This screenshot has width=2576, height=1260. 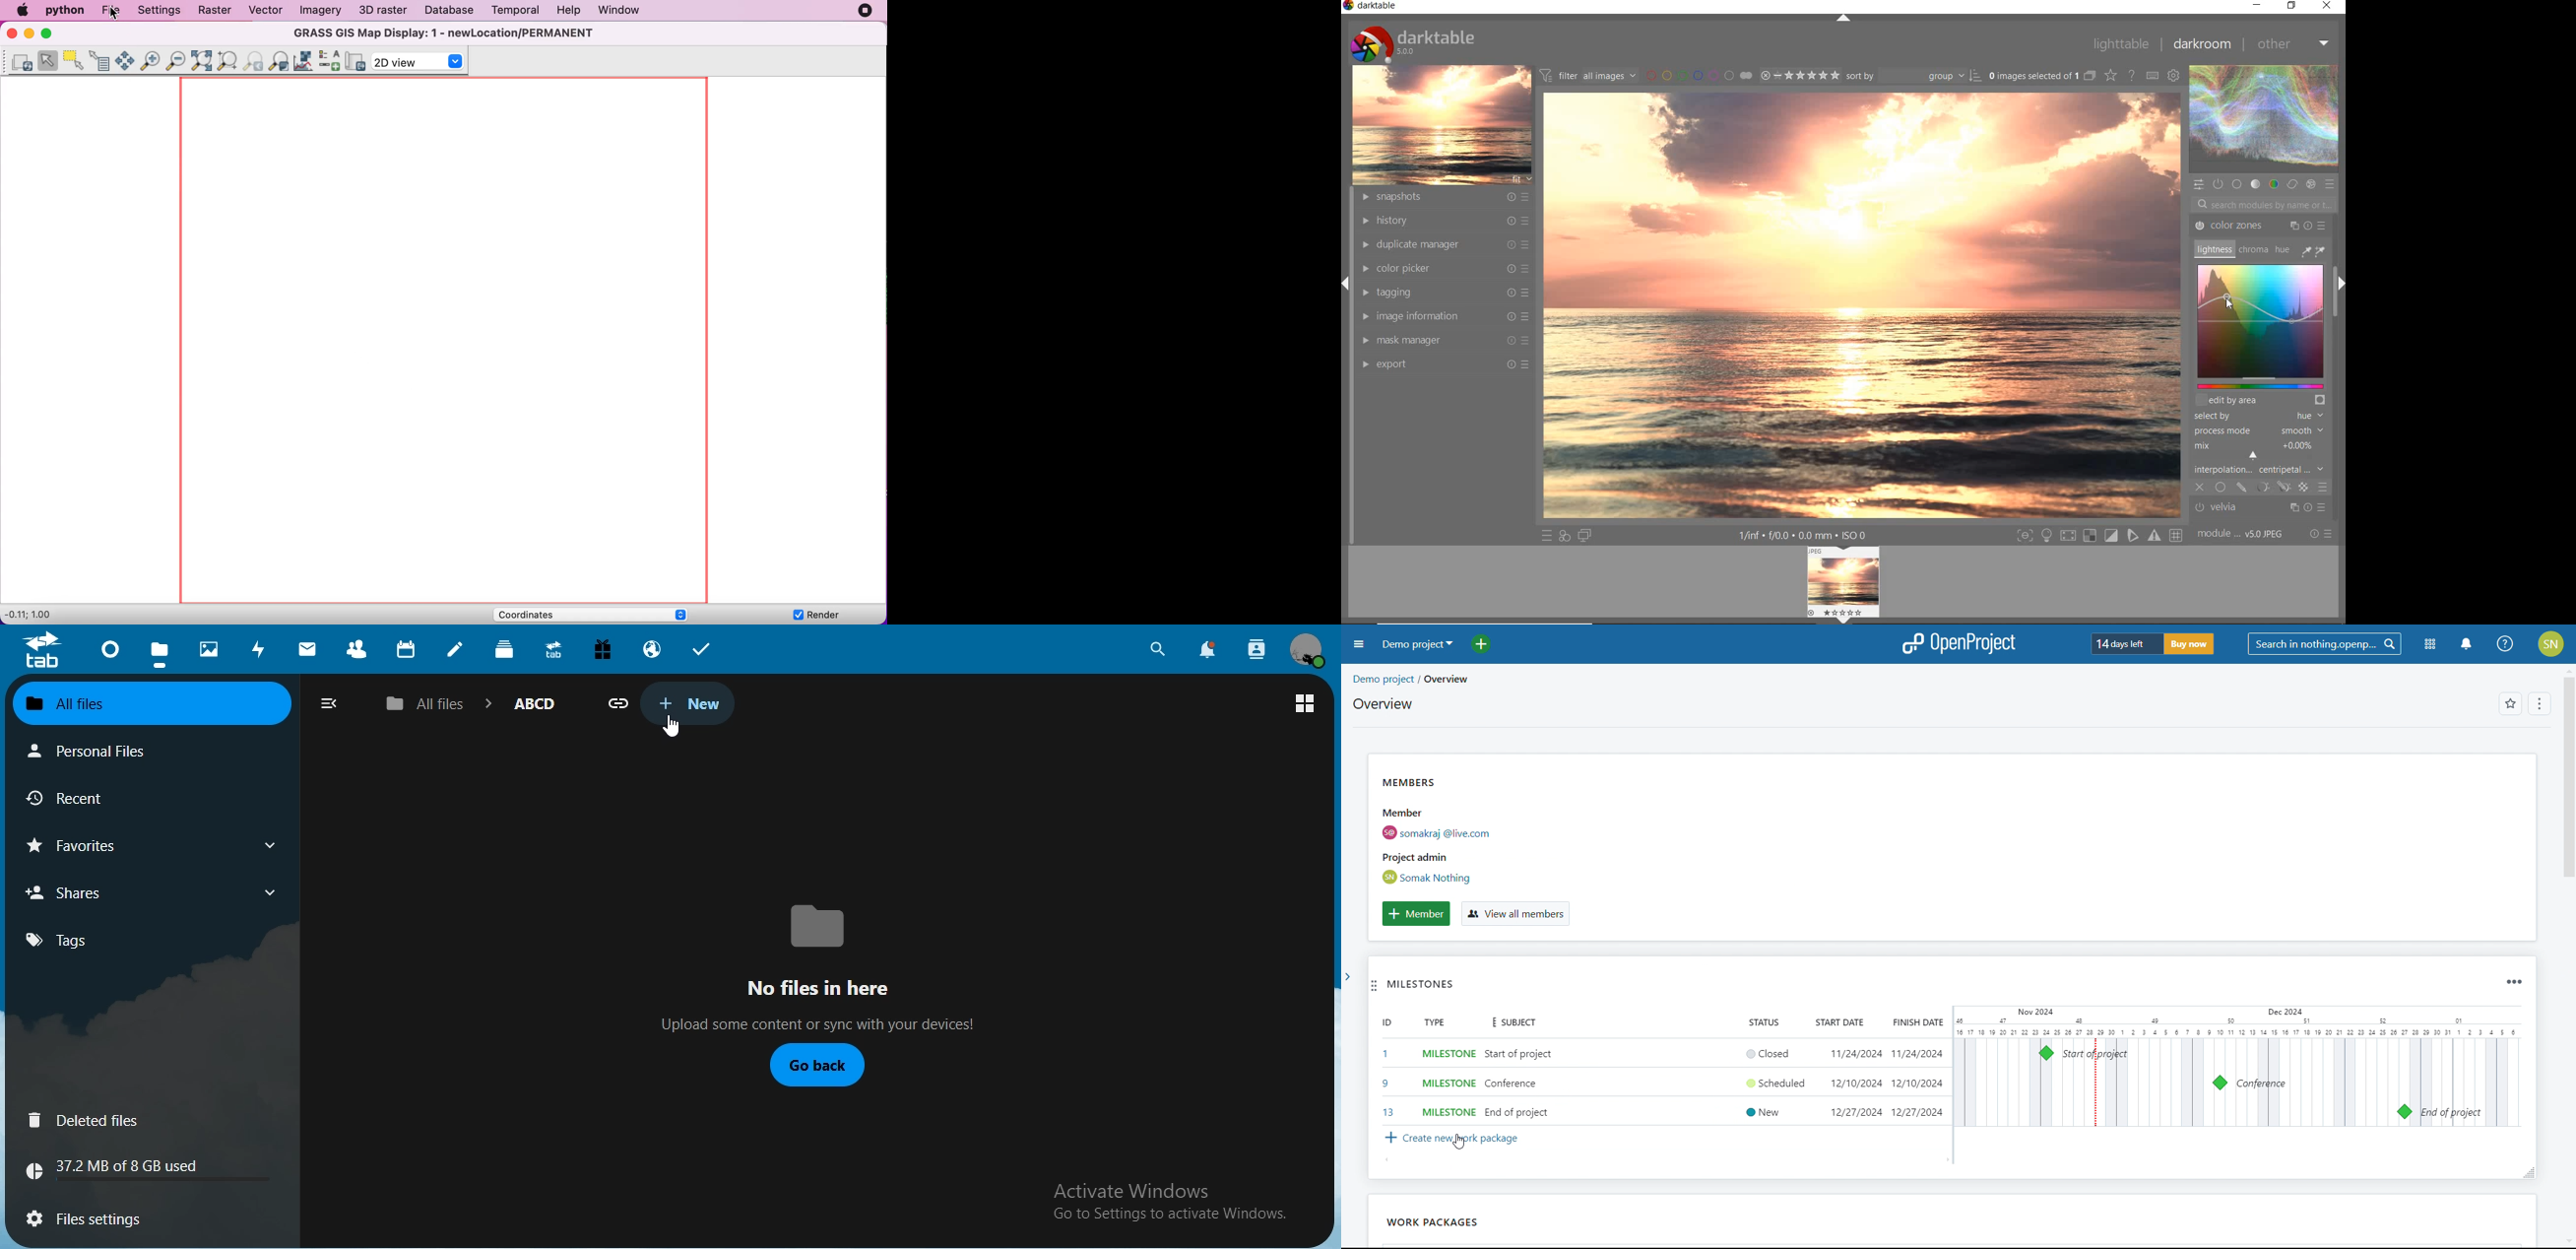 What do you see at coordinates (1770, 1023) in the screenshot?
I see `status` at bounding box center [1770, 1023].